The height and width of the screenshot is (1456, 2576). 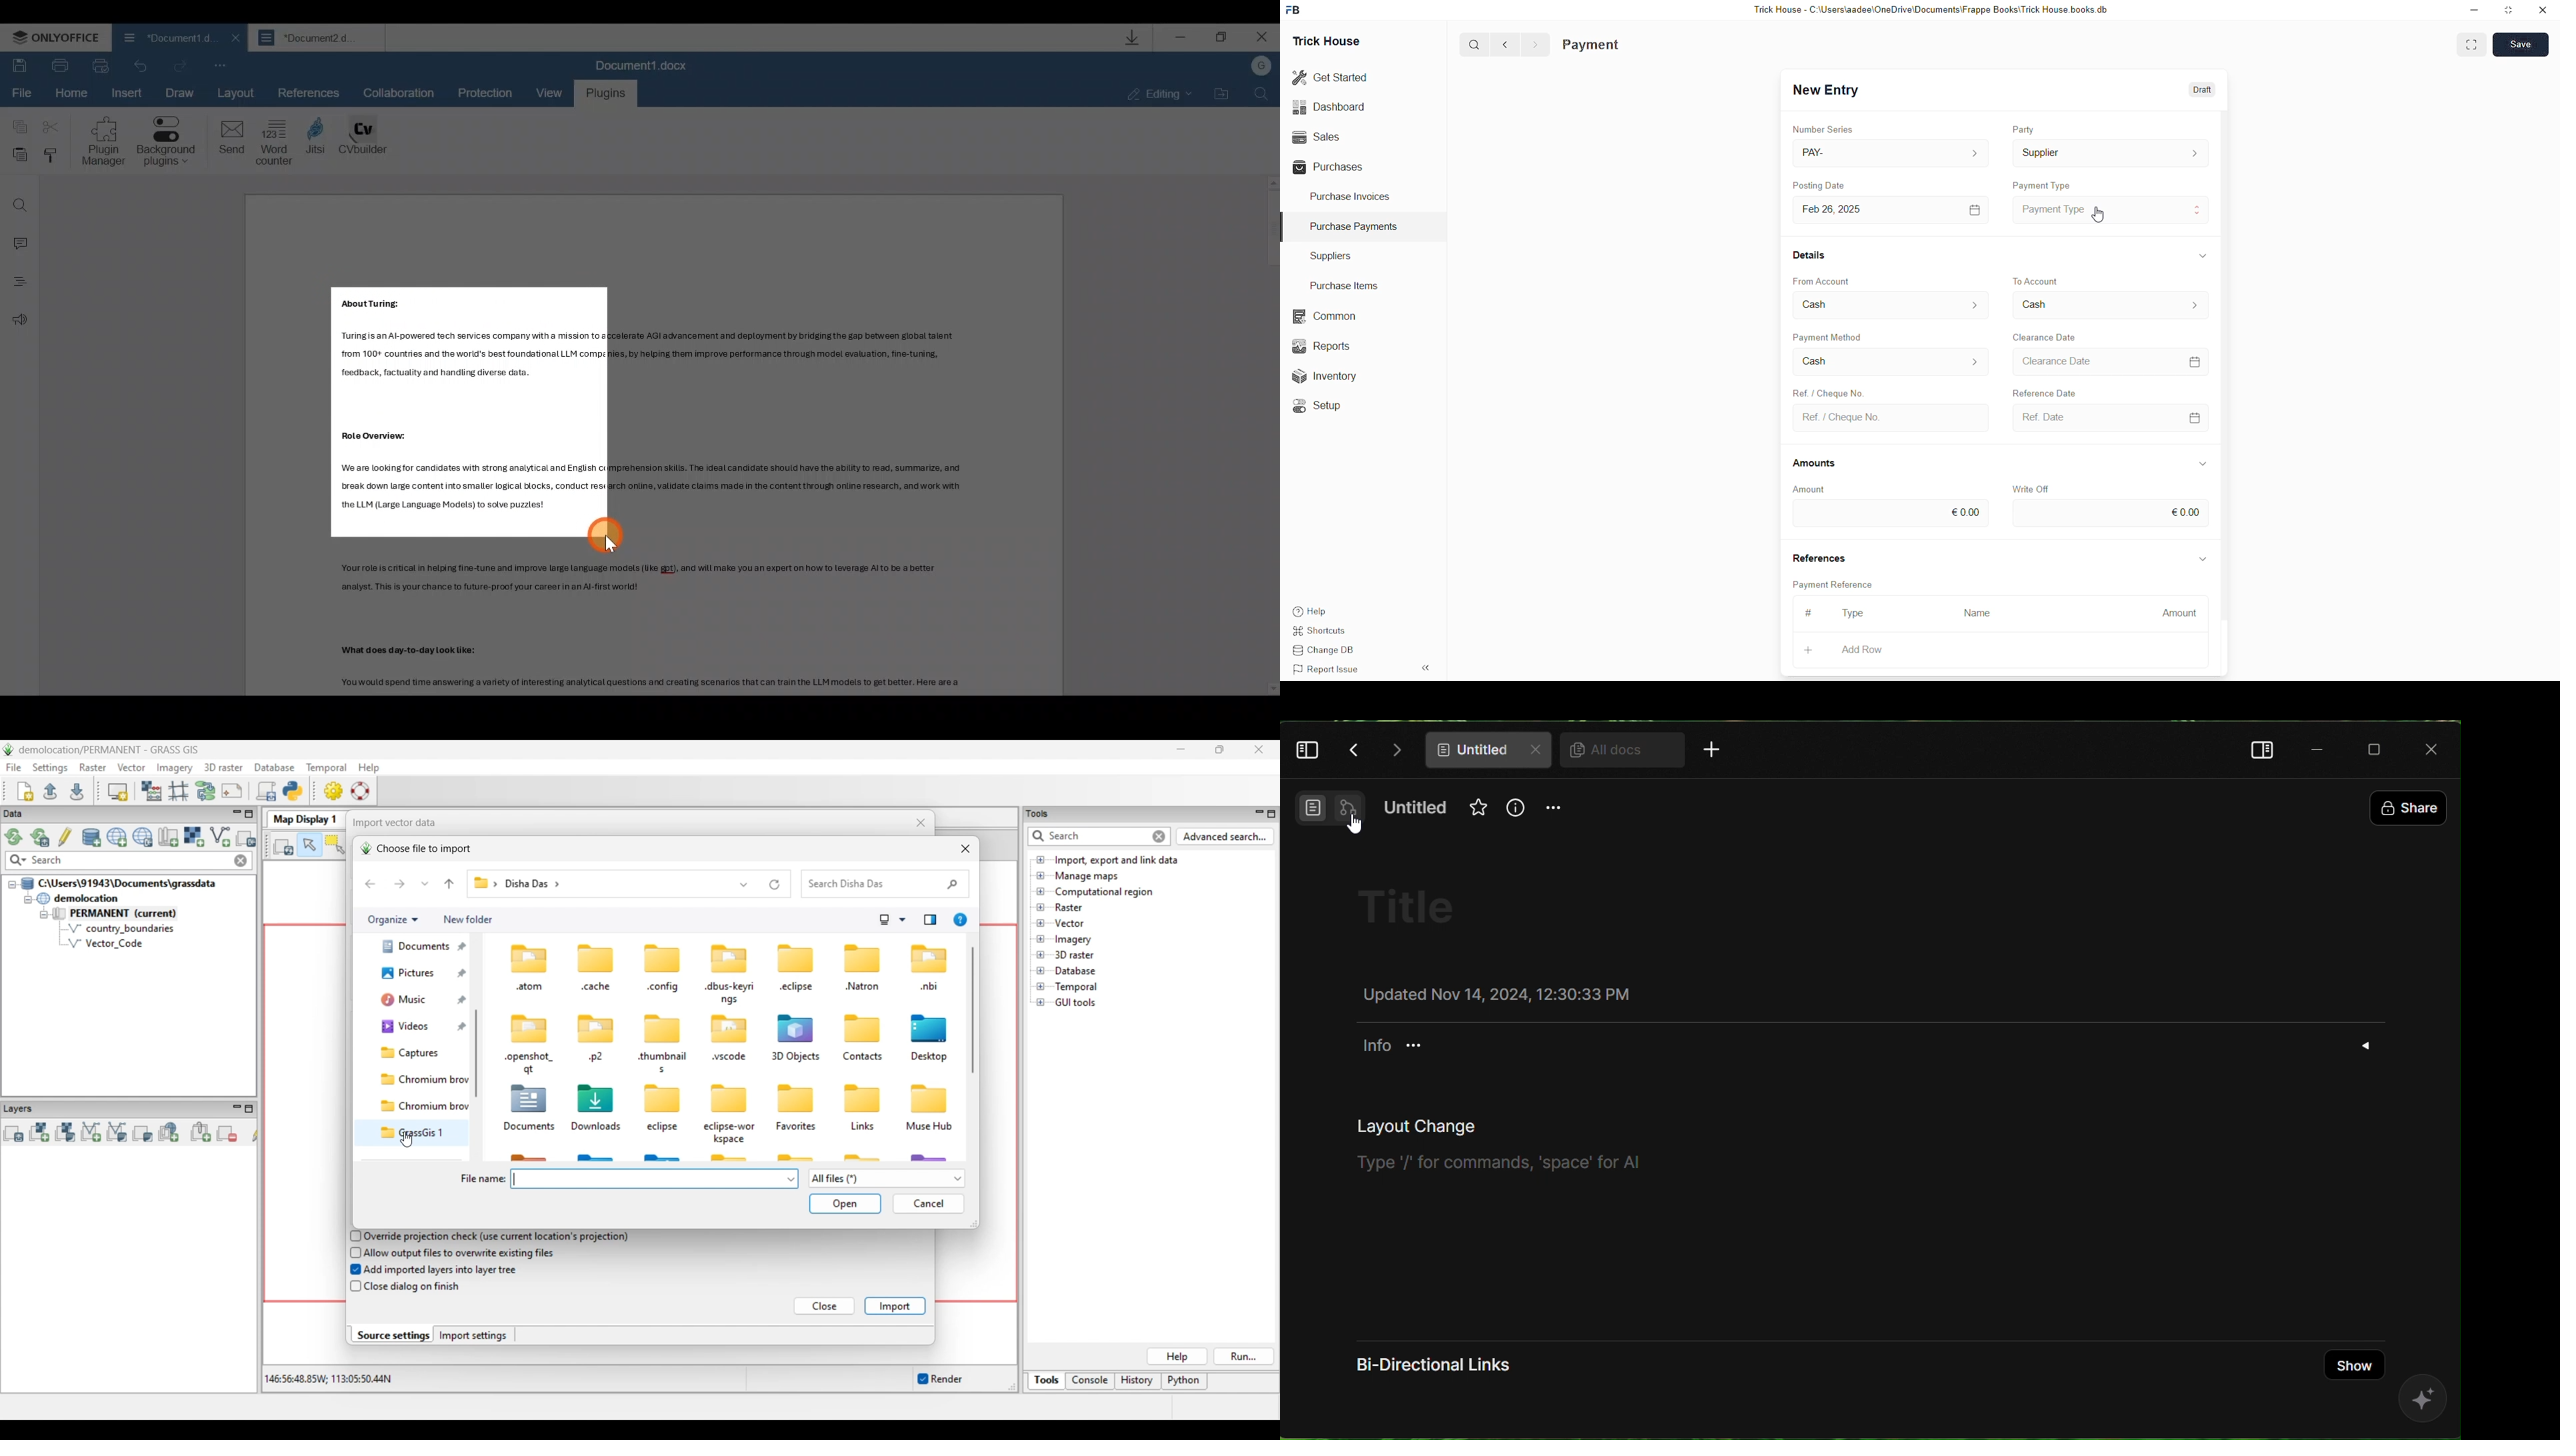 I want to click on Trick House, so click(x=1328, y=39).